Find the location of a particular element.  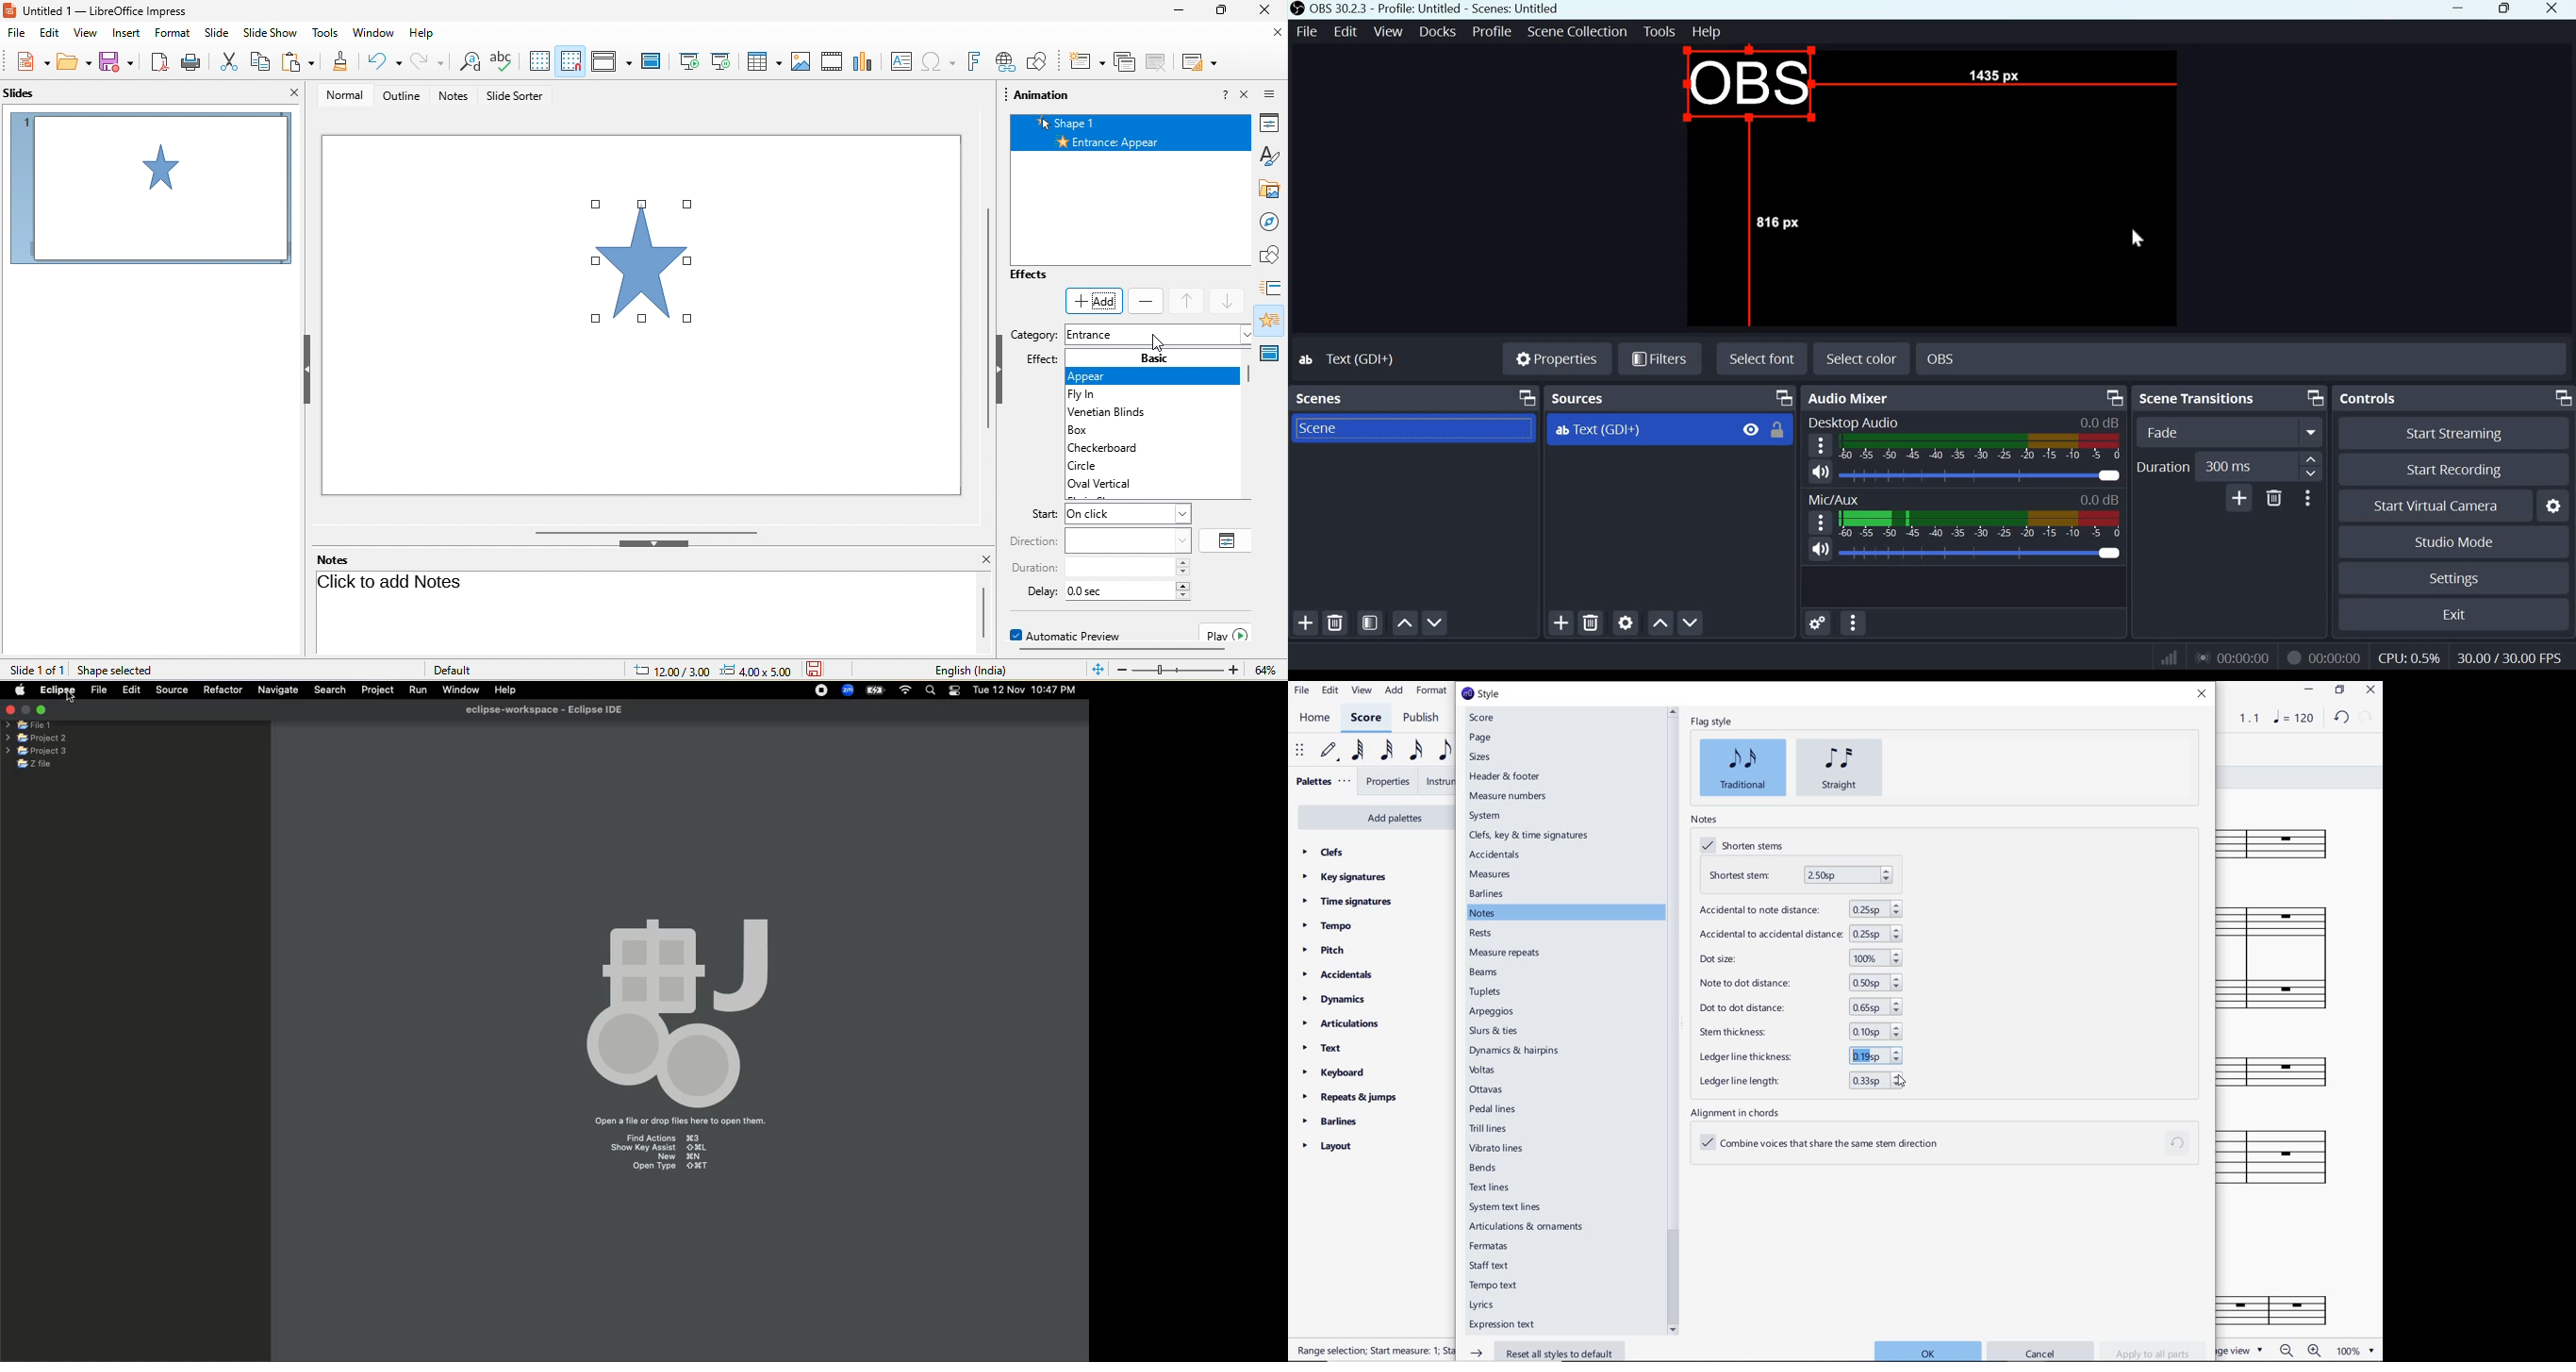

OBS is located at coordinates (1945, 356).